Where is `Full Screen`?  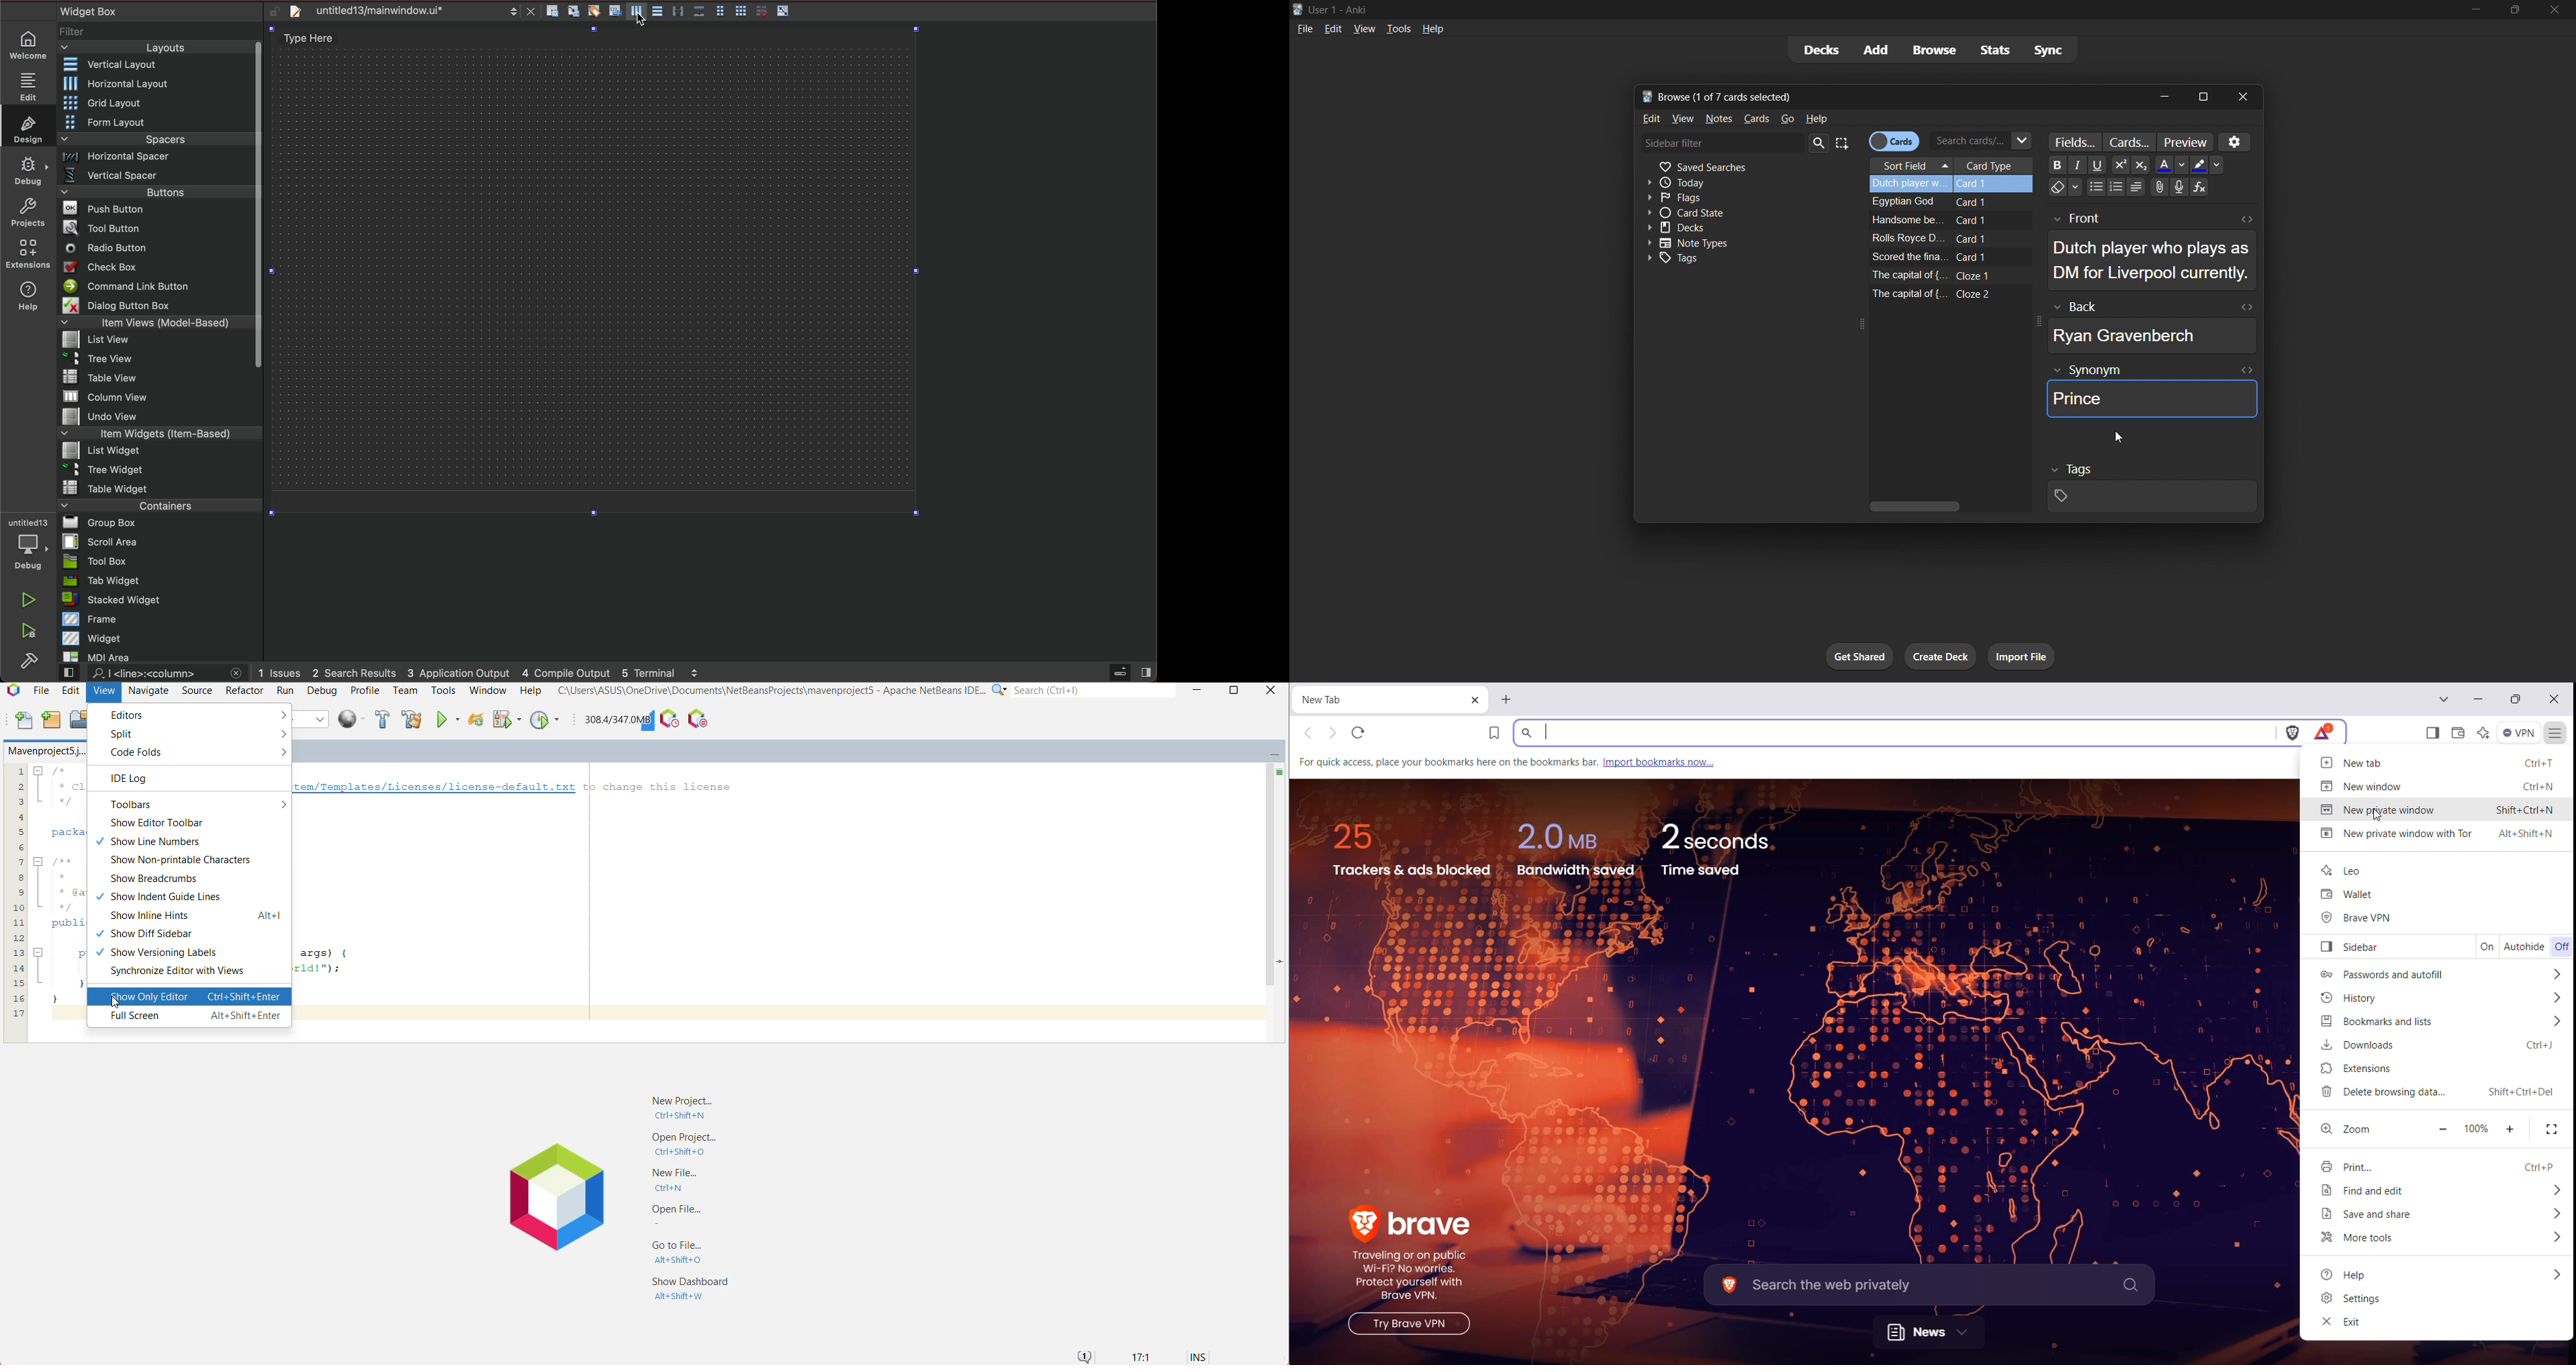
Full Screen is located at coordinates (189, 1016).